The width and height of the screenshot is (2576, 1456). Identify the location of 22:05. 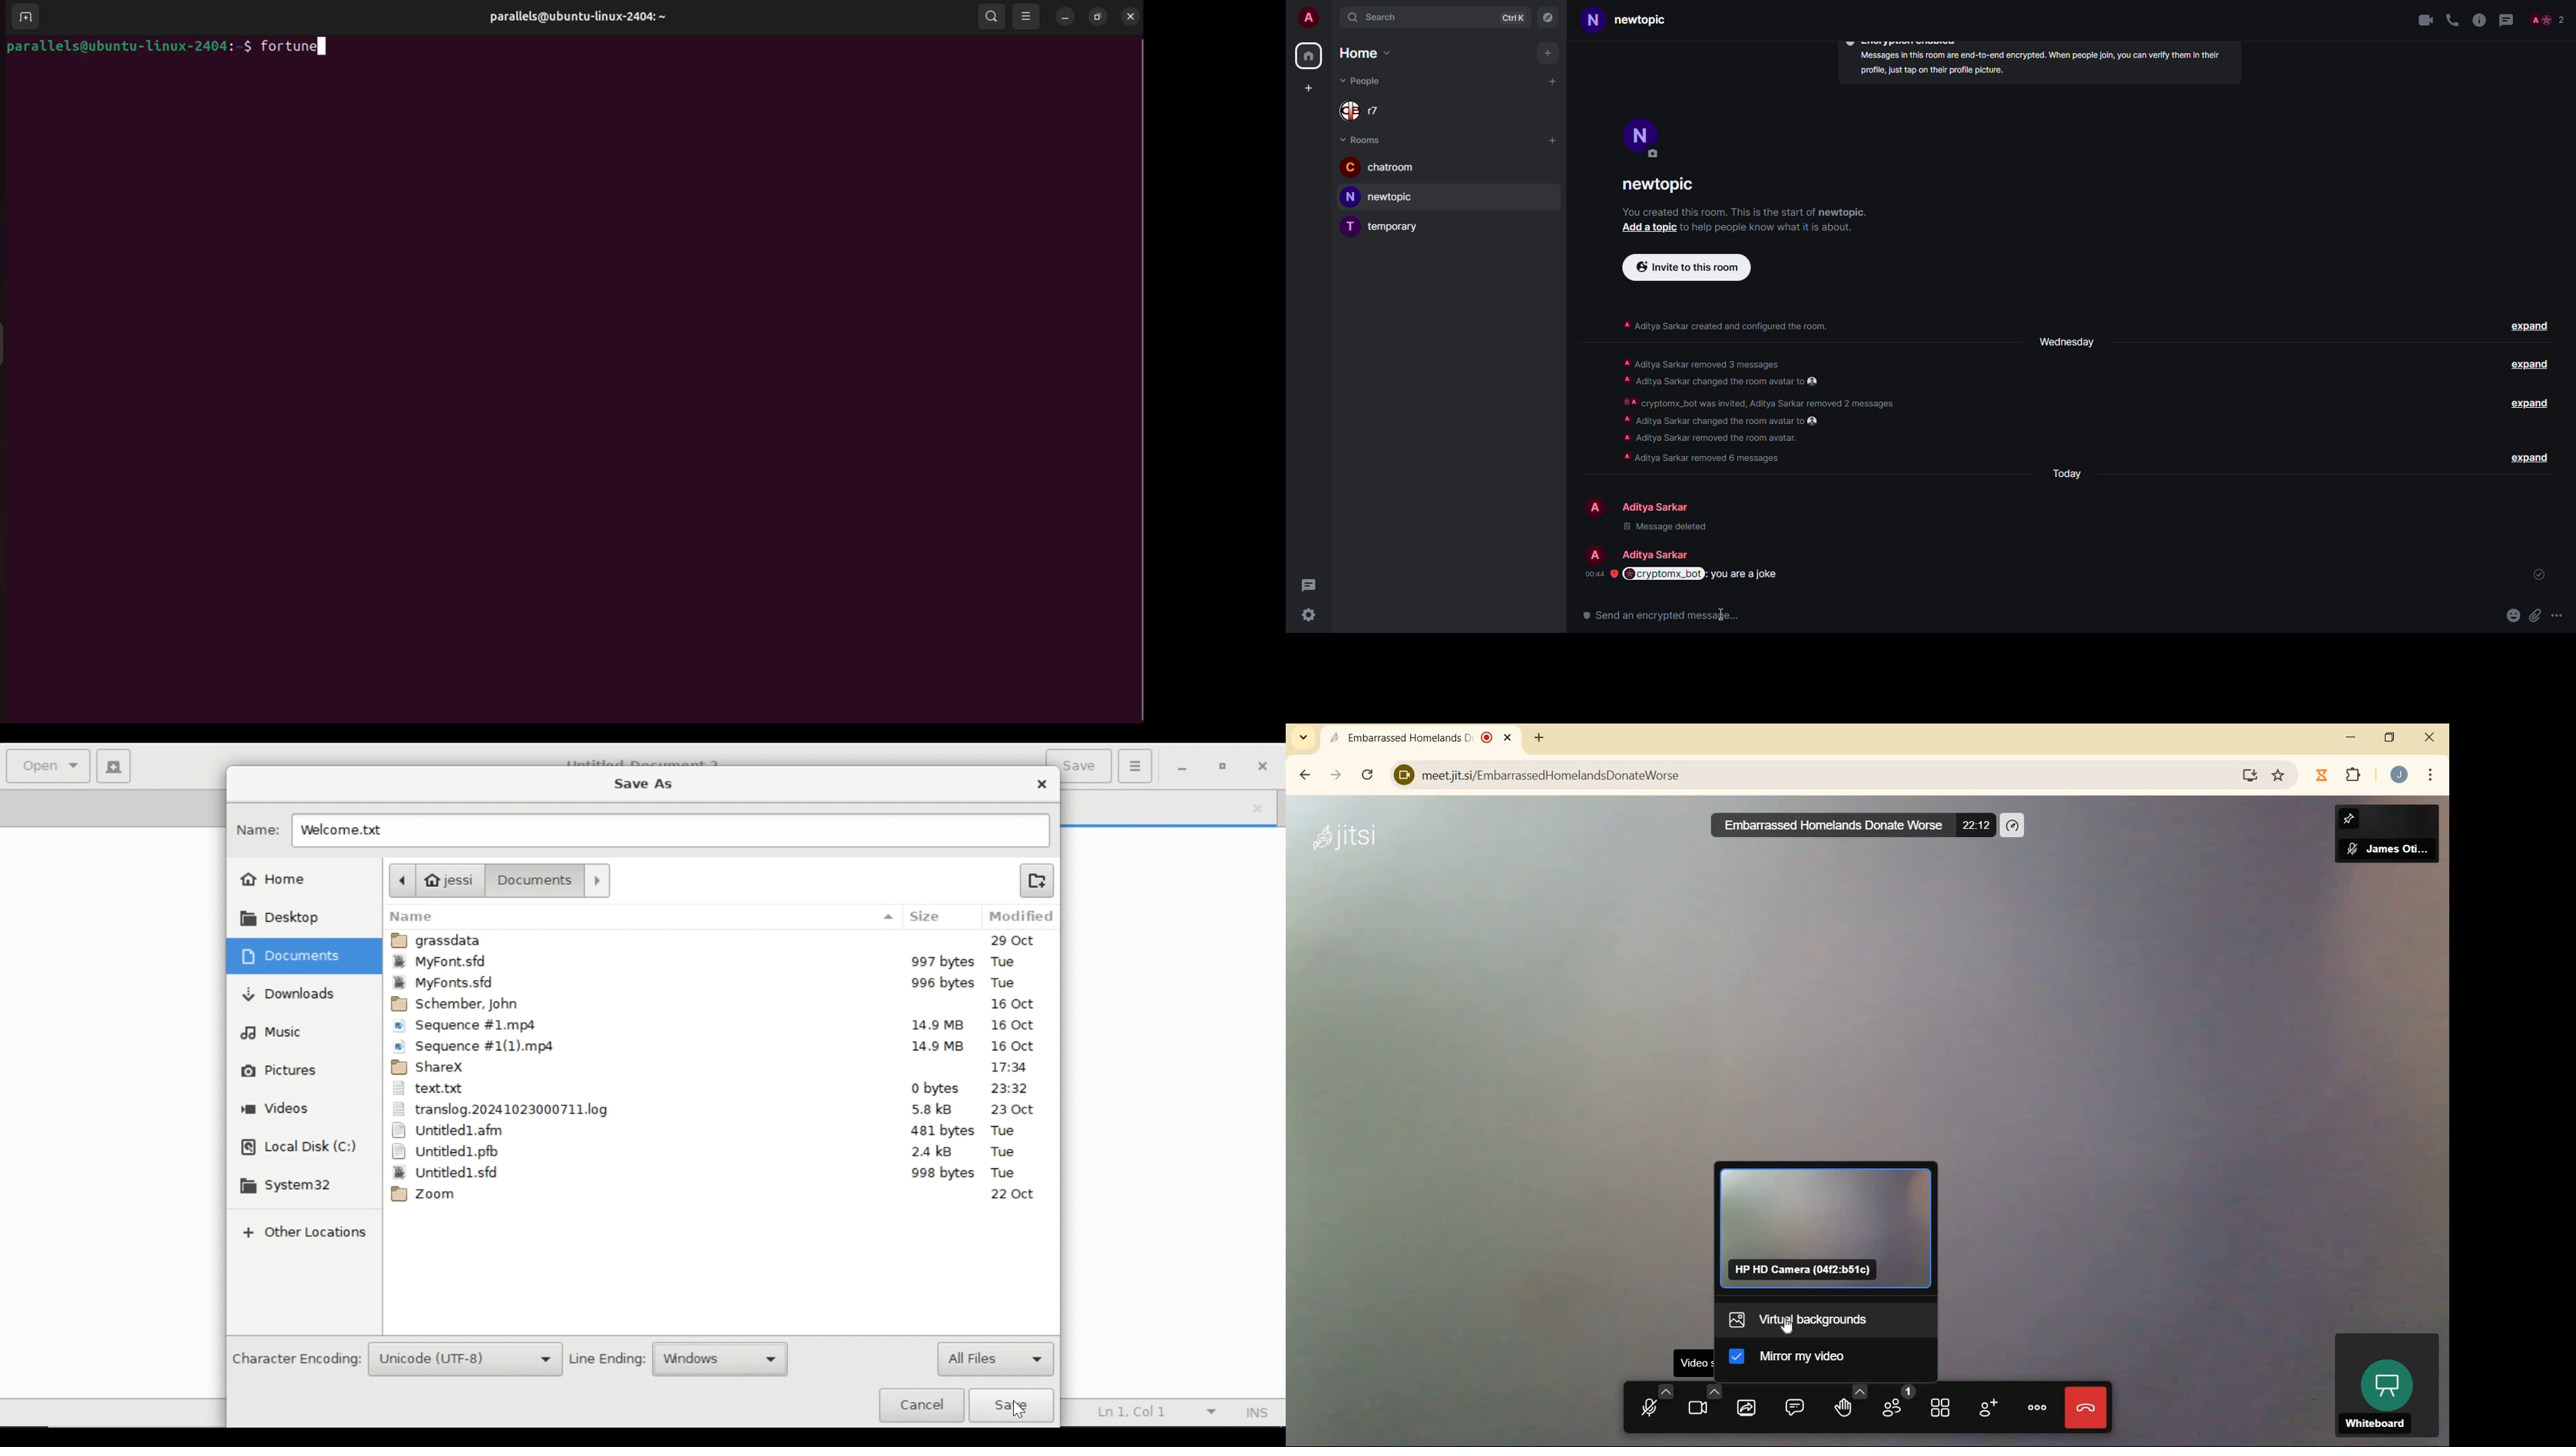
(1978, 824).